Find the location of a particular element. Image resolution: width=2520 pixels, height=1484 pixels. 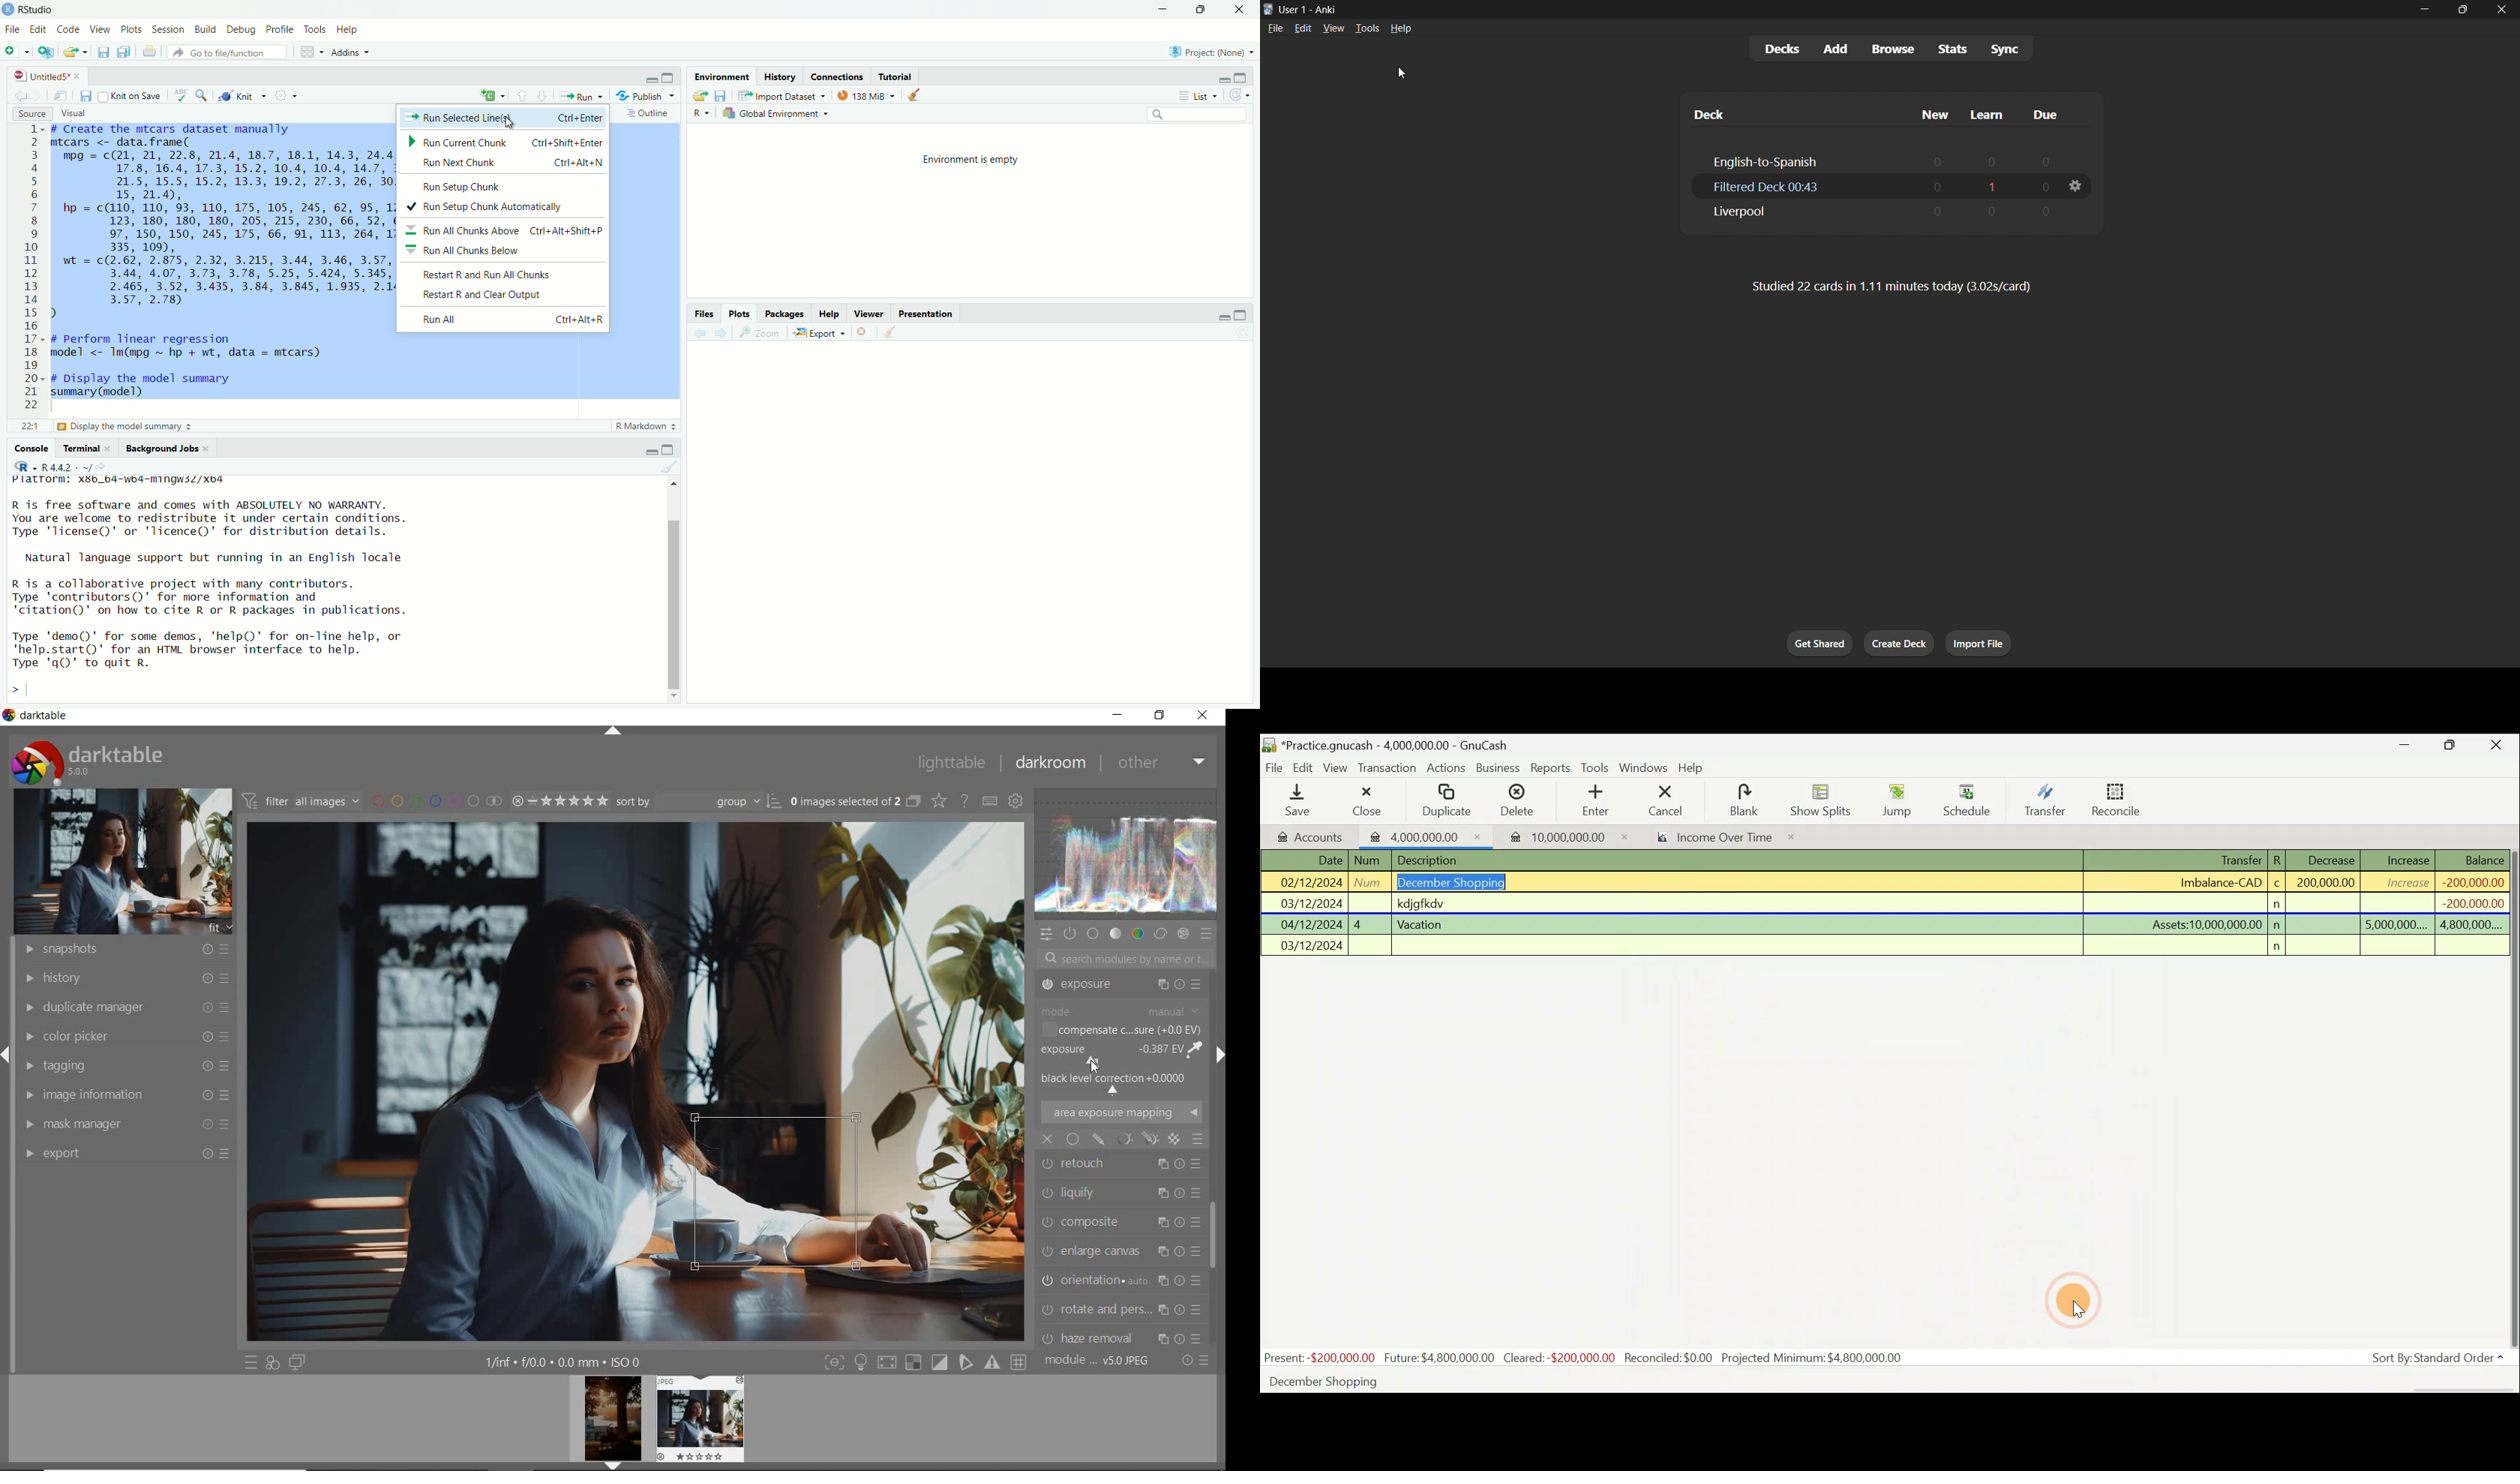

create project is located at coordinates (47, 53).